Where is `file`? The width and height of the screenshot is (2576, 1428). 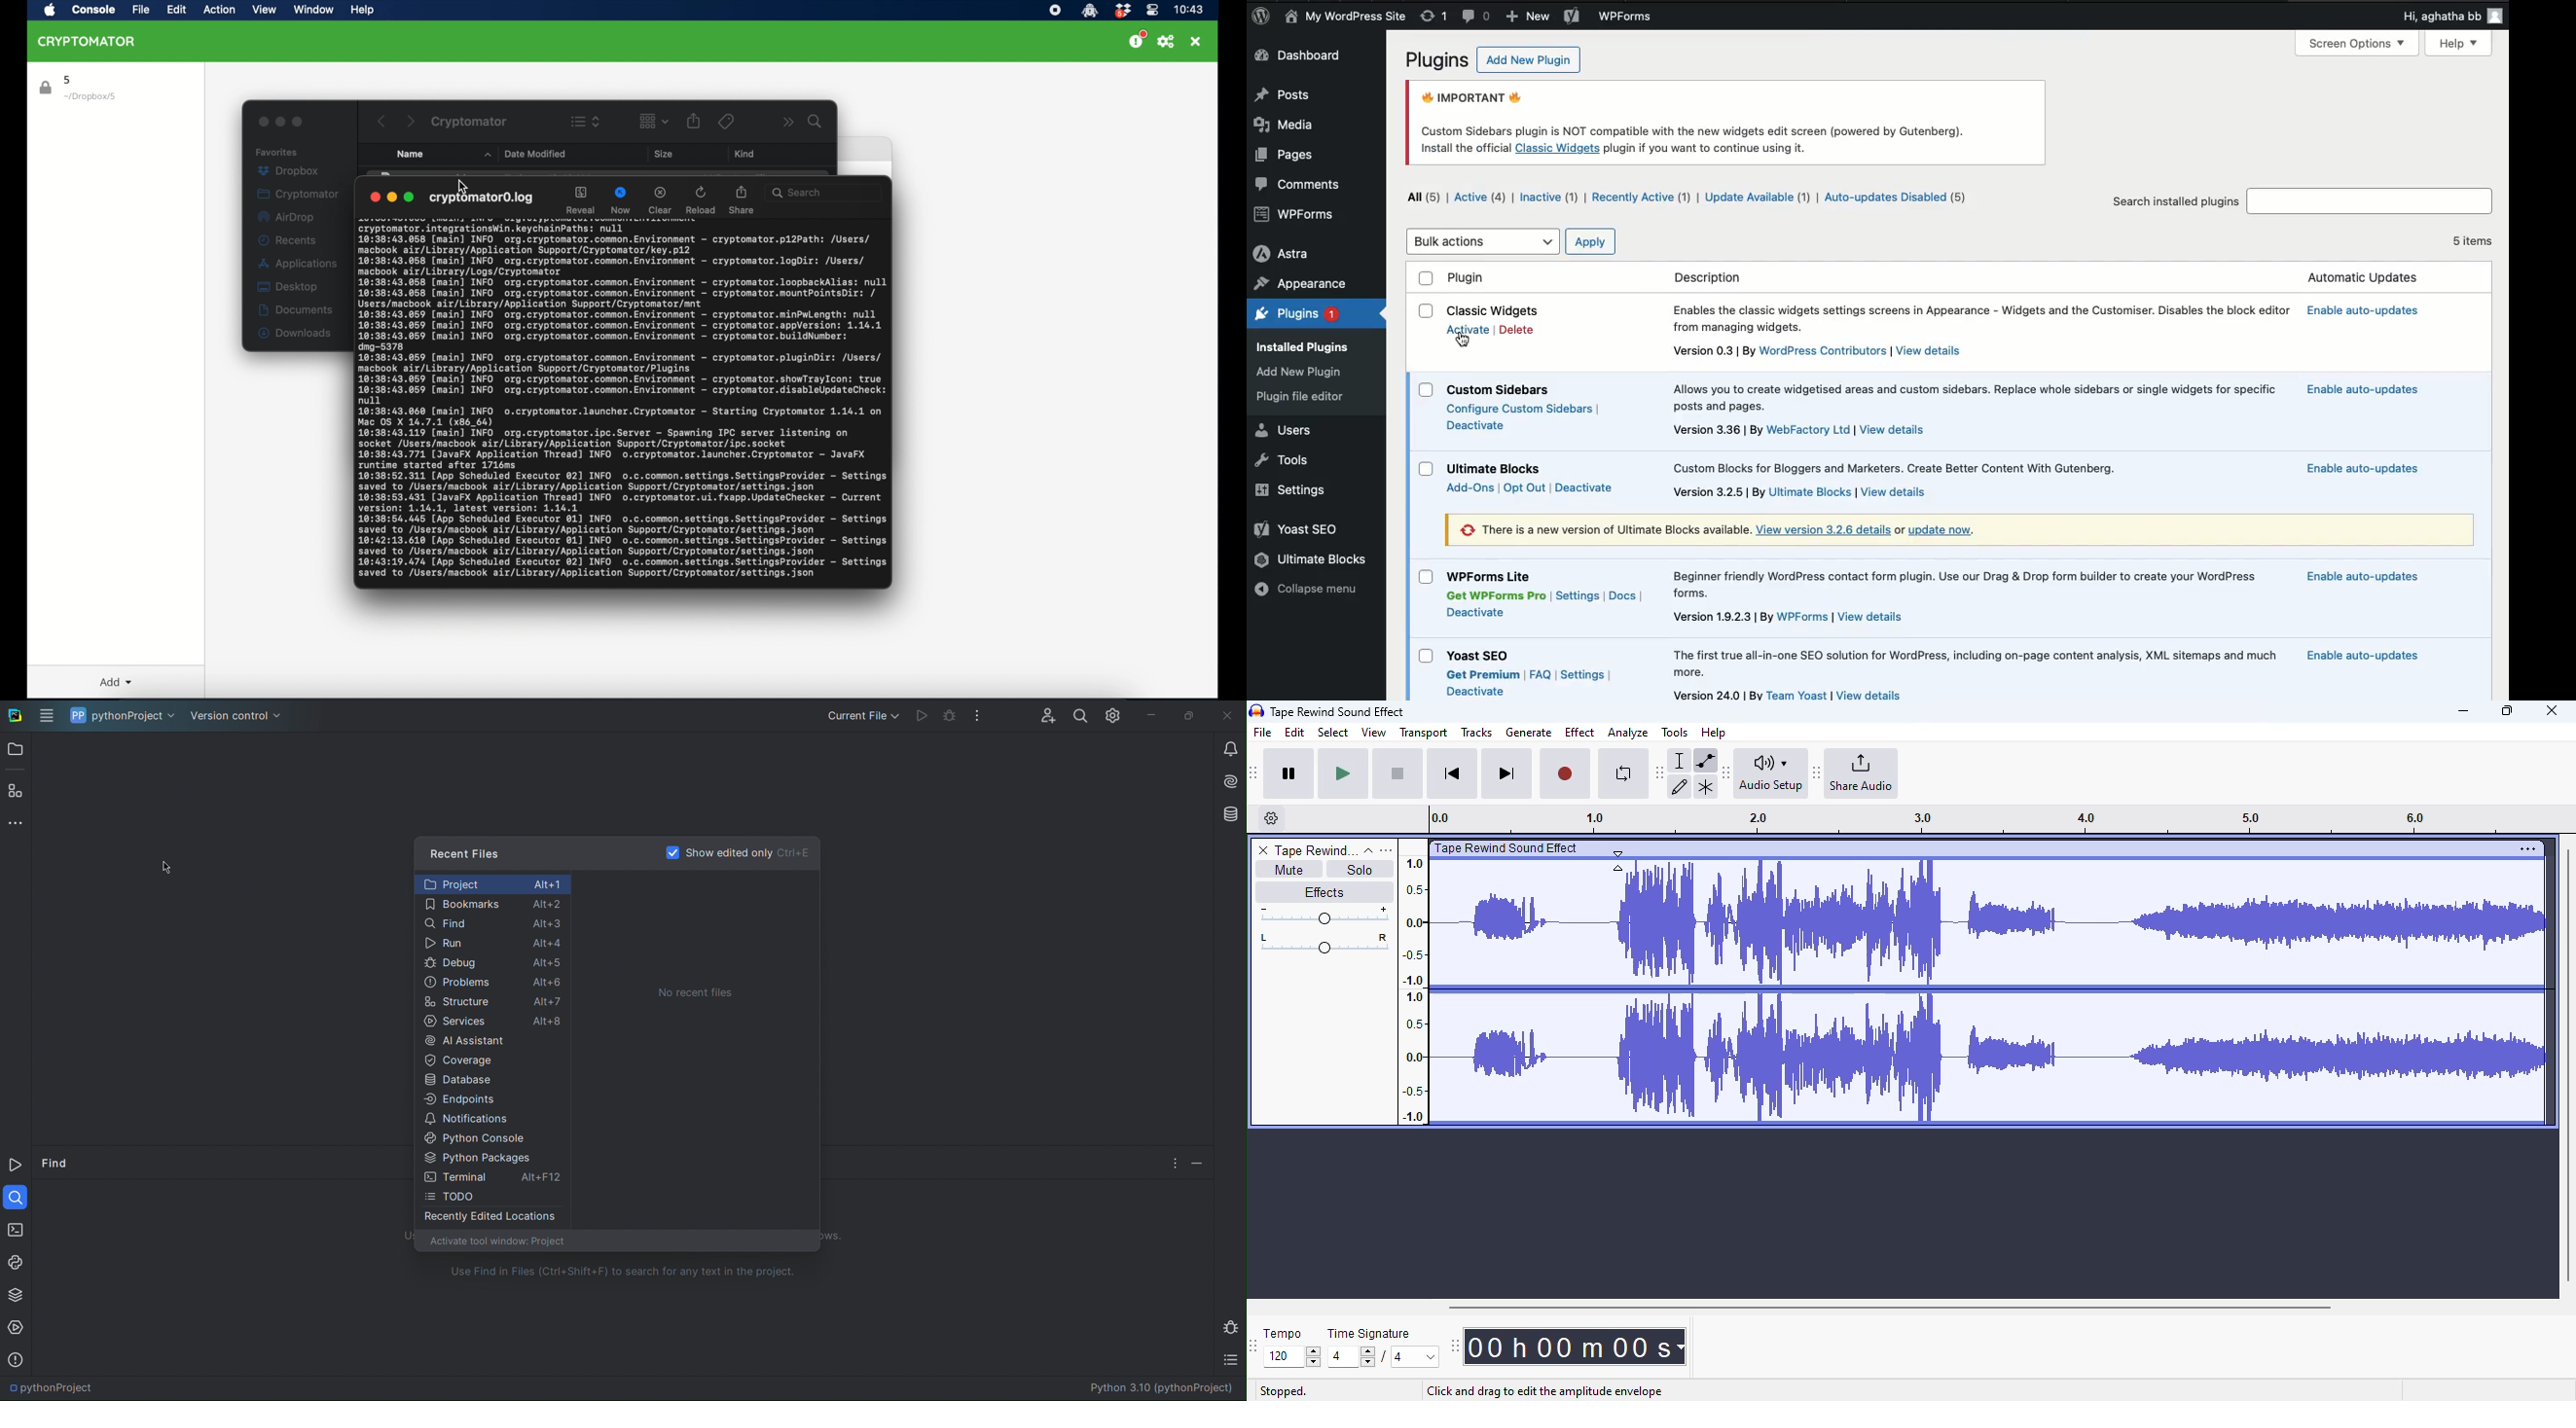 file is located at coordinates (1263, 733).